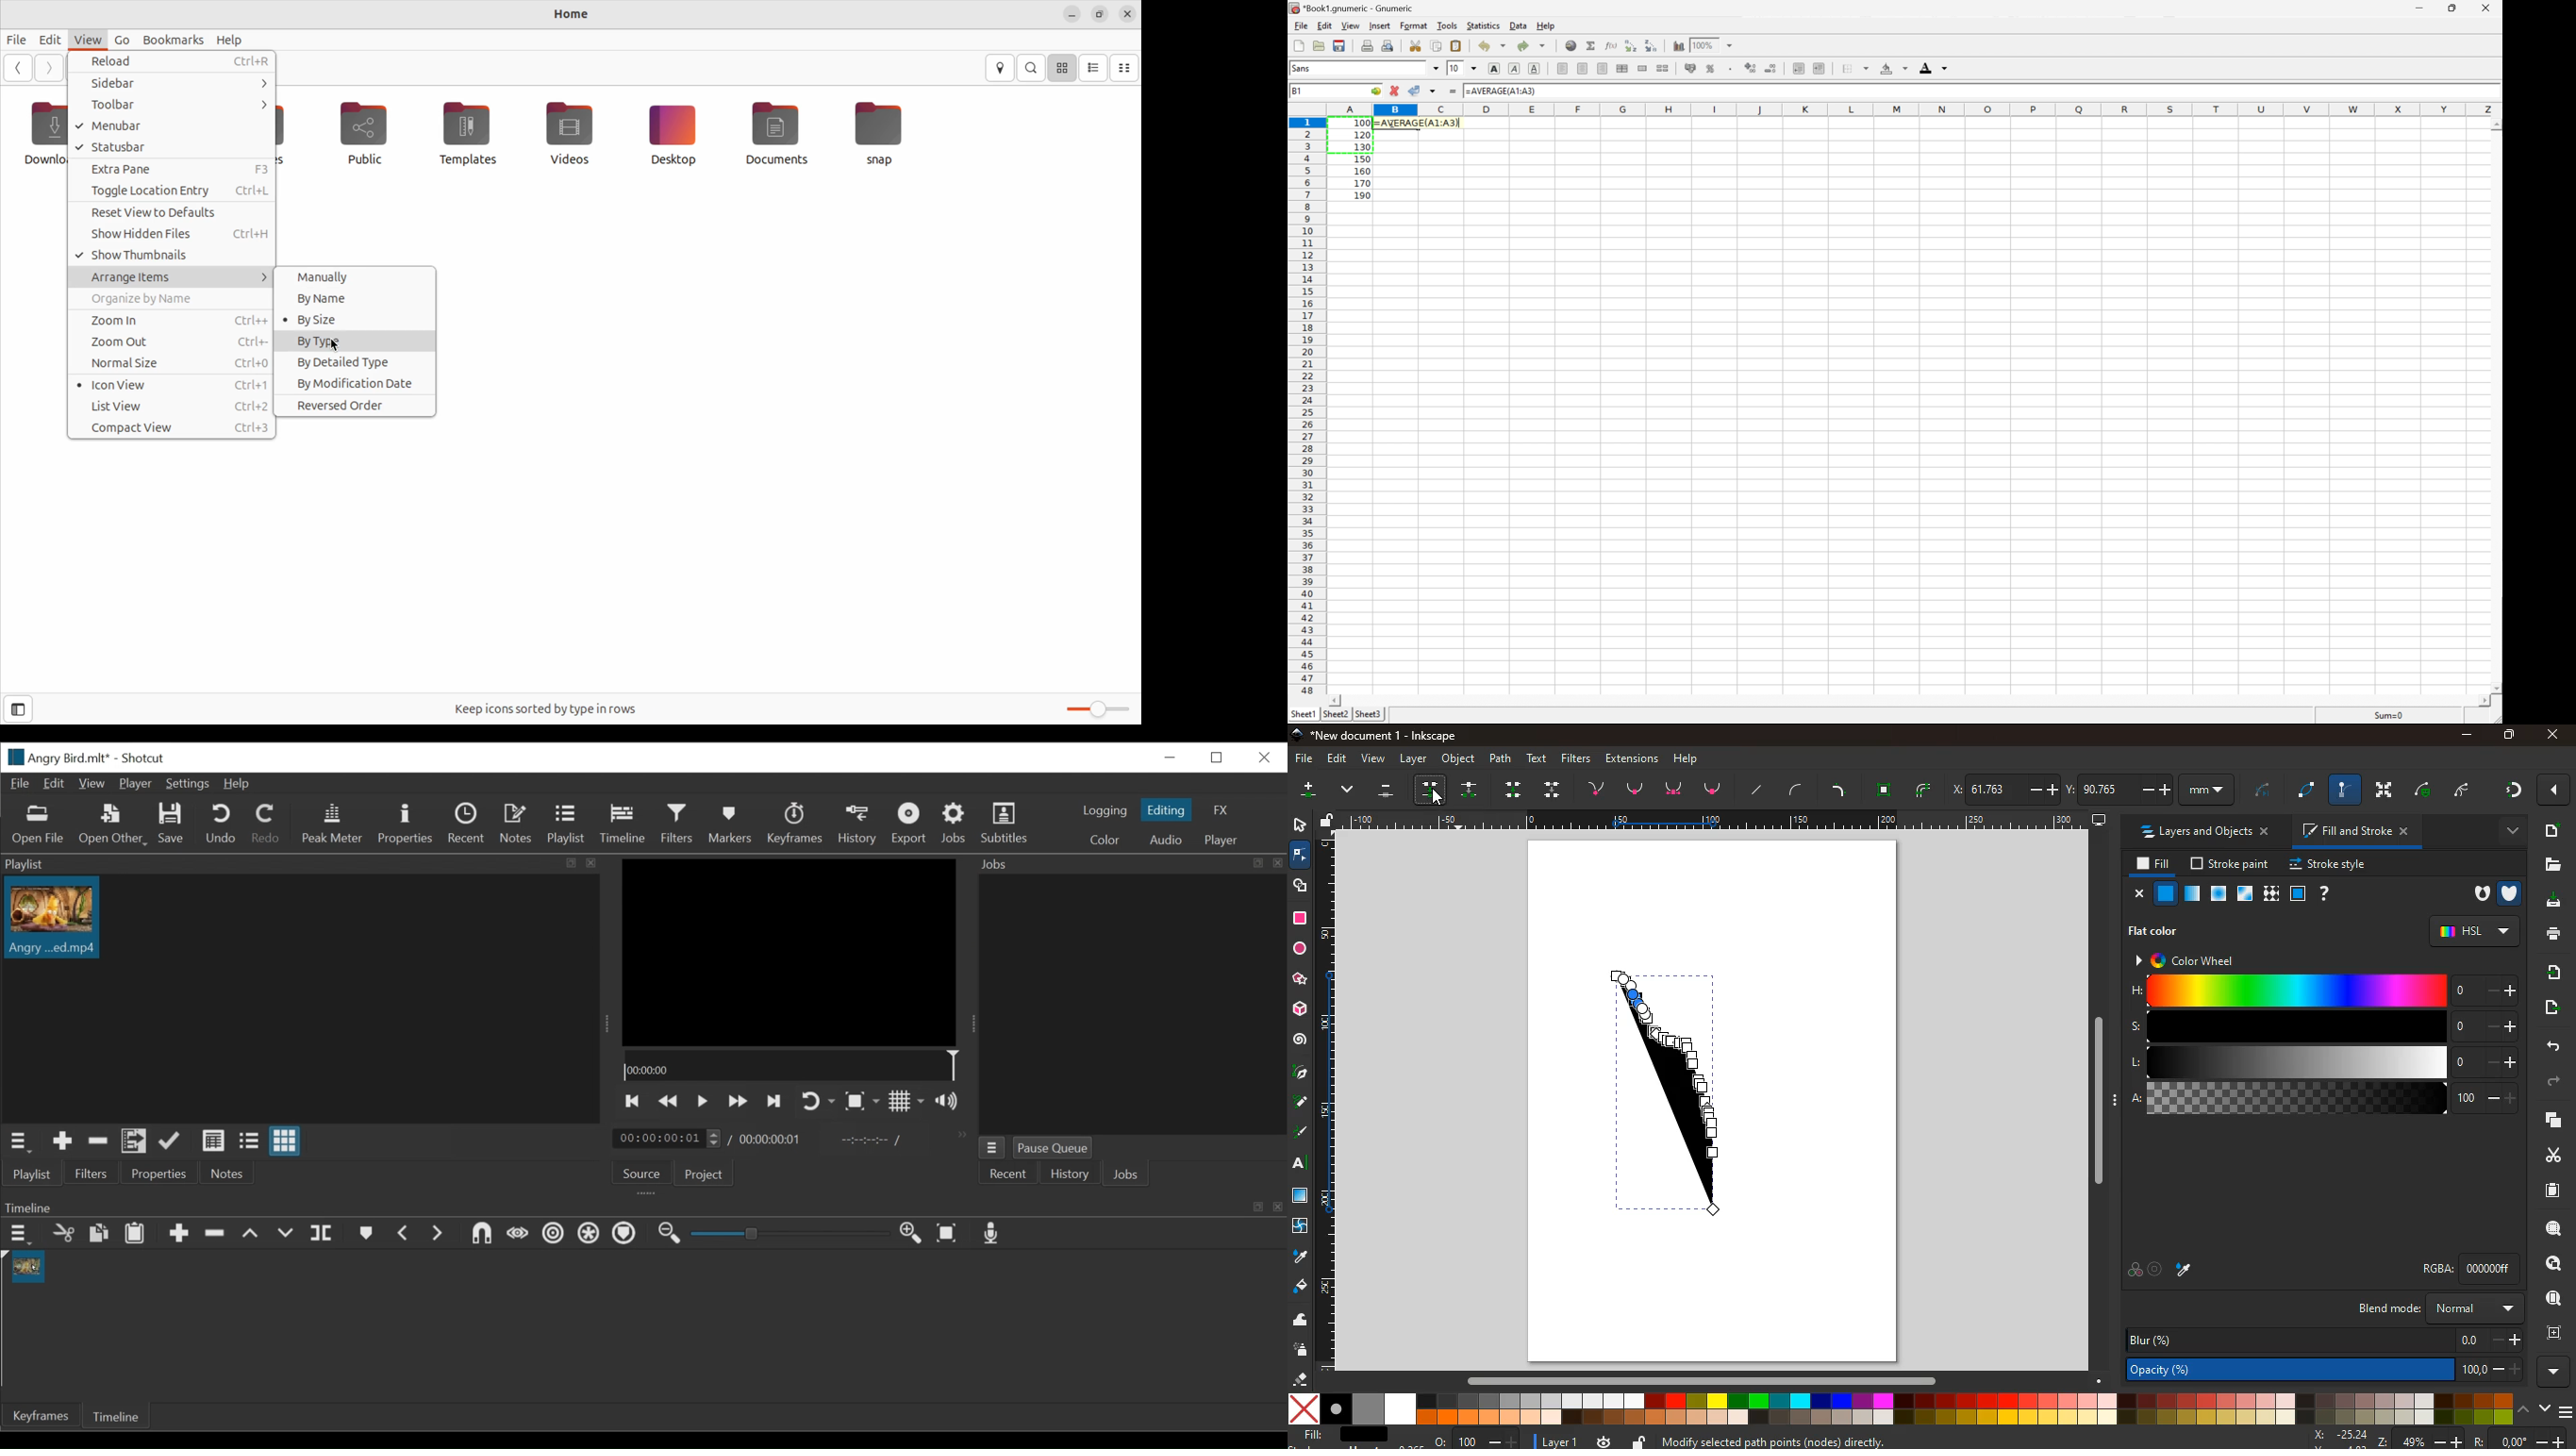 This screenshot has height=1456, width=2576. I want to click on Save current workbook, so click(1342, 46).